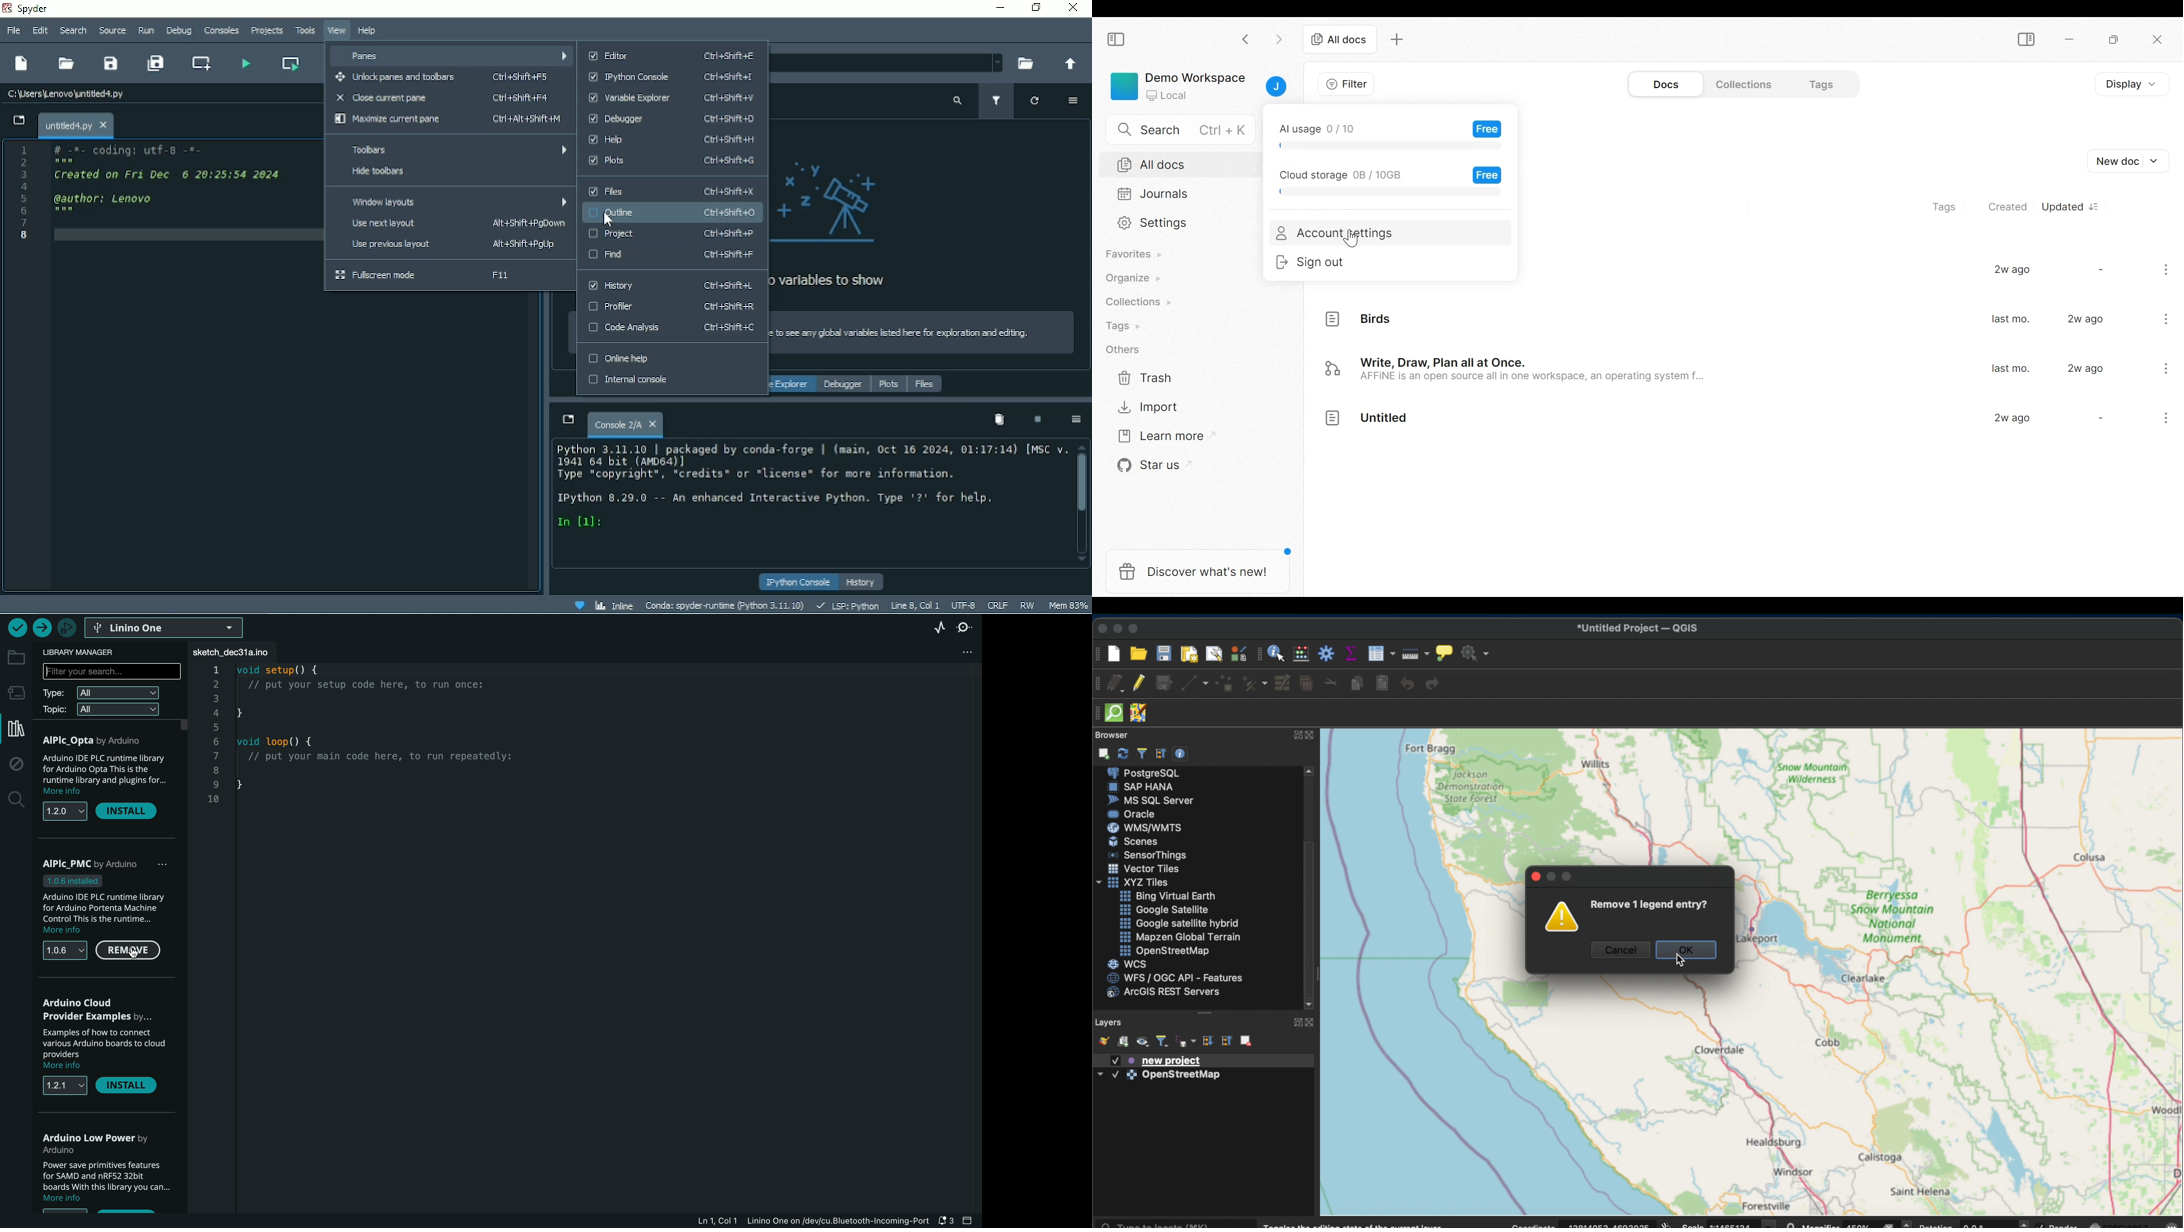 This screenshot has height=1232, width=2184. I want to click on Outline, so click(677, 212).